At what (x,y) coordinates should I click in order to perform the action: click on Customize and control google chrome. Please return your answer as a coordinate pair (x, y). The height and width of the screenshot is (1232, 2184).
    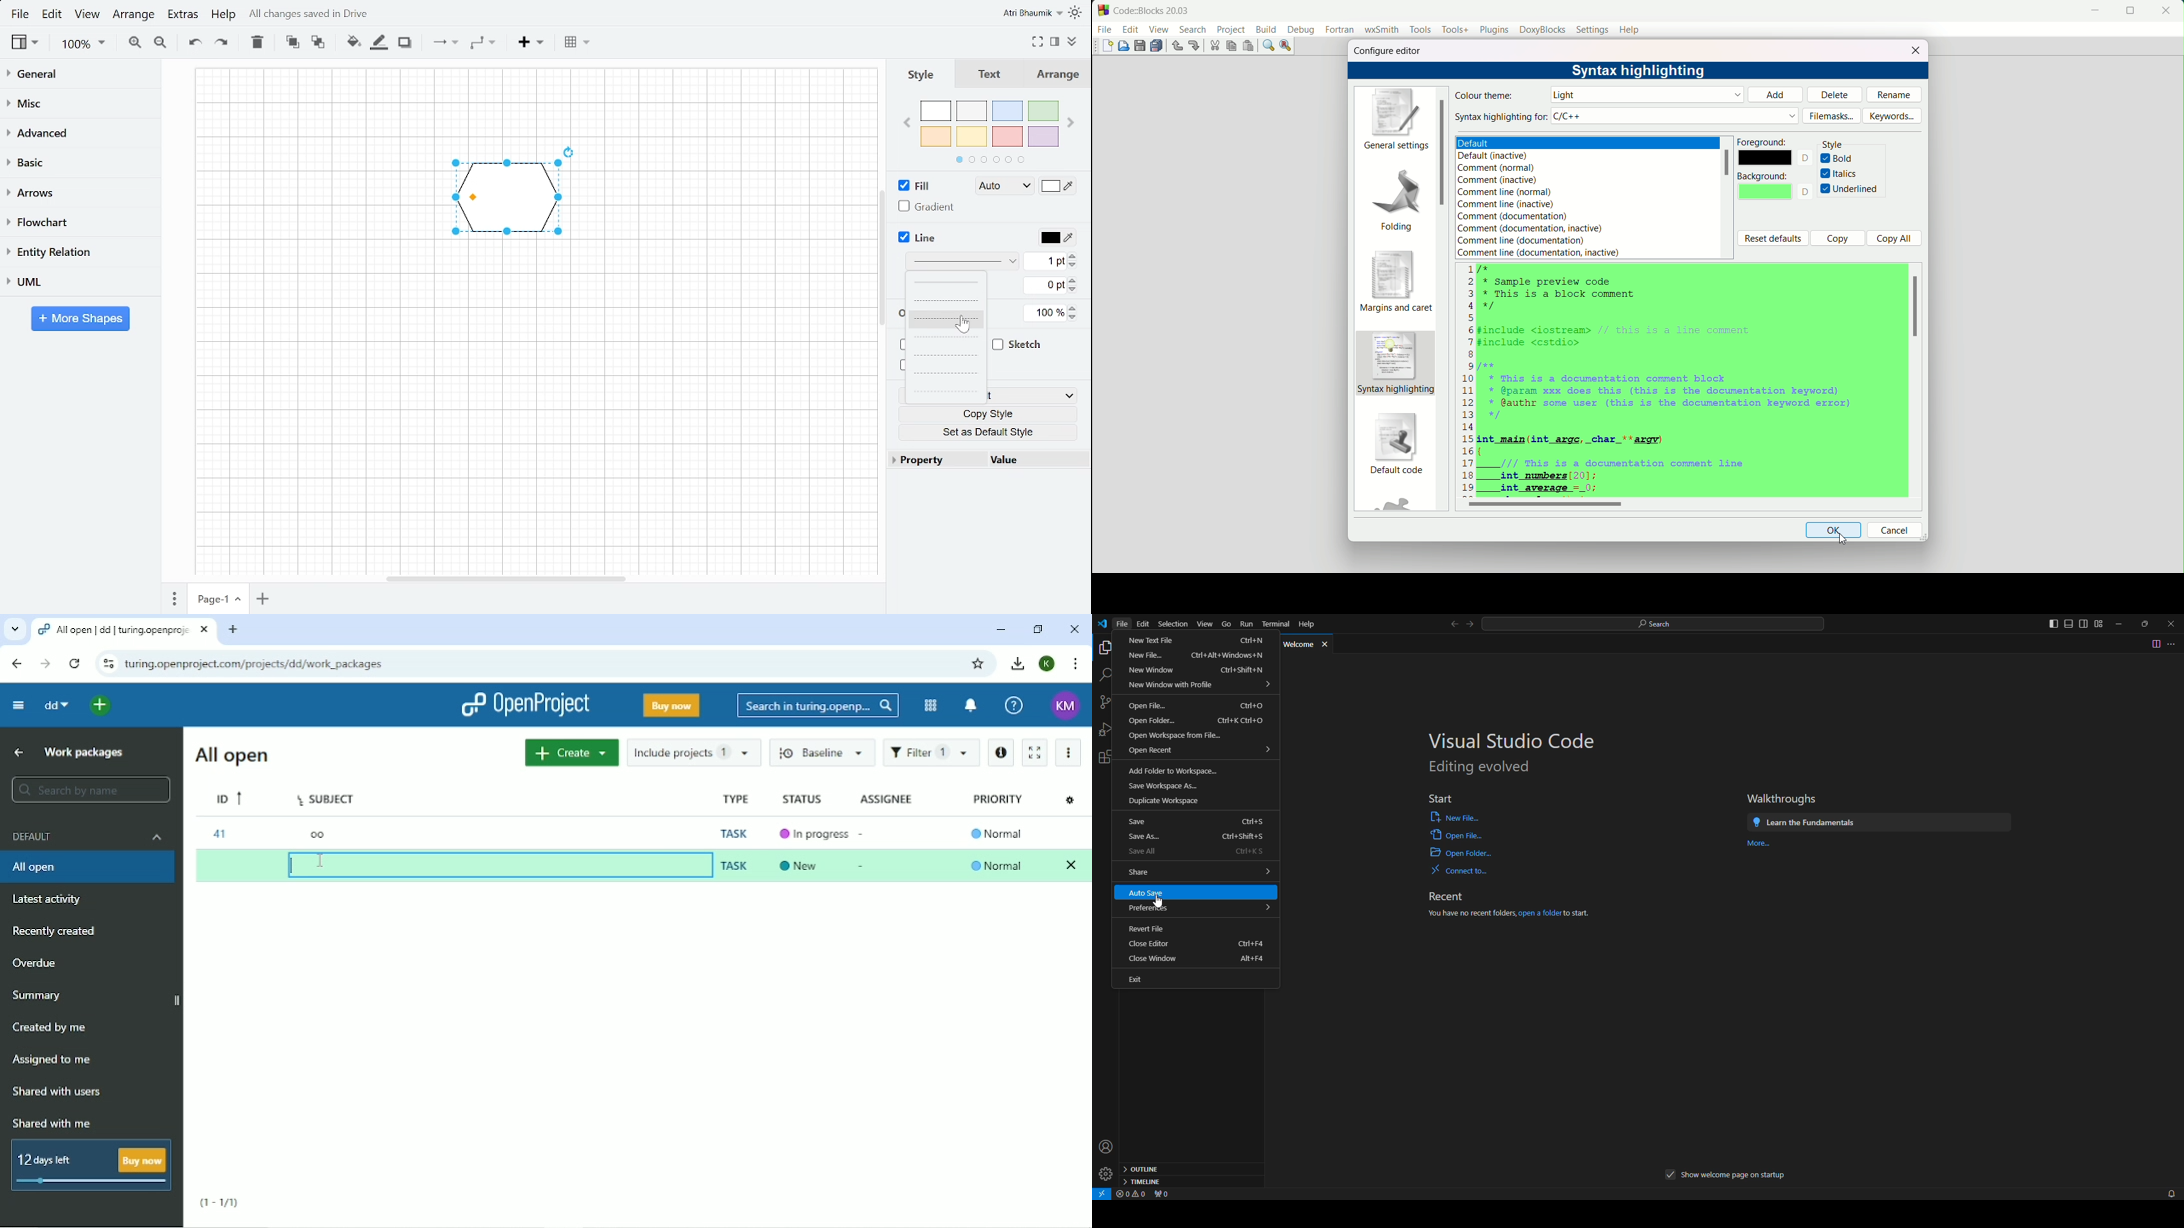
    Looking at the image, I should click on (1074, 664).